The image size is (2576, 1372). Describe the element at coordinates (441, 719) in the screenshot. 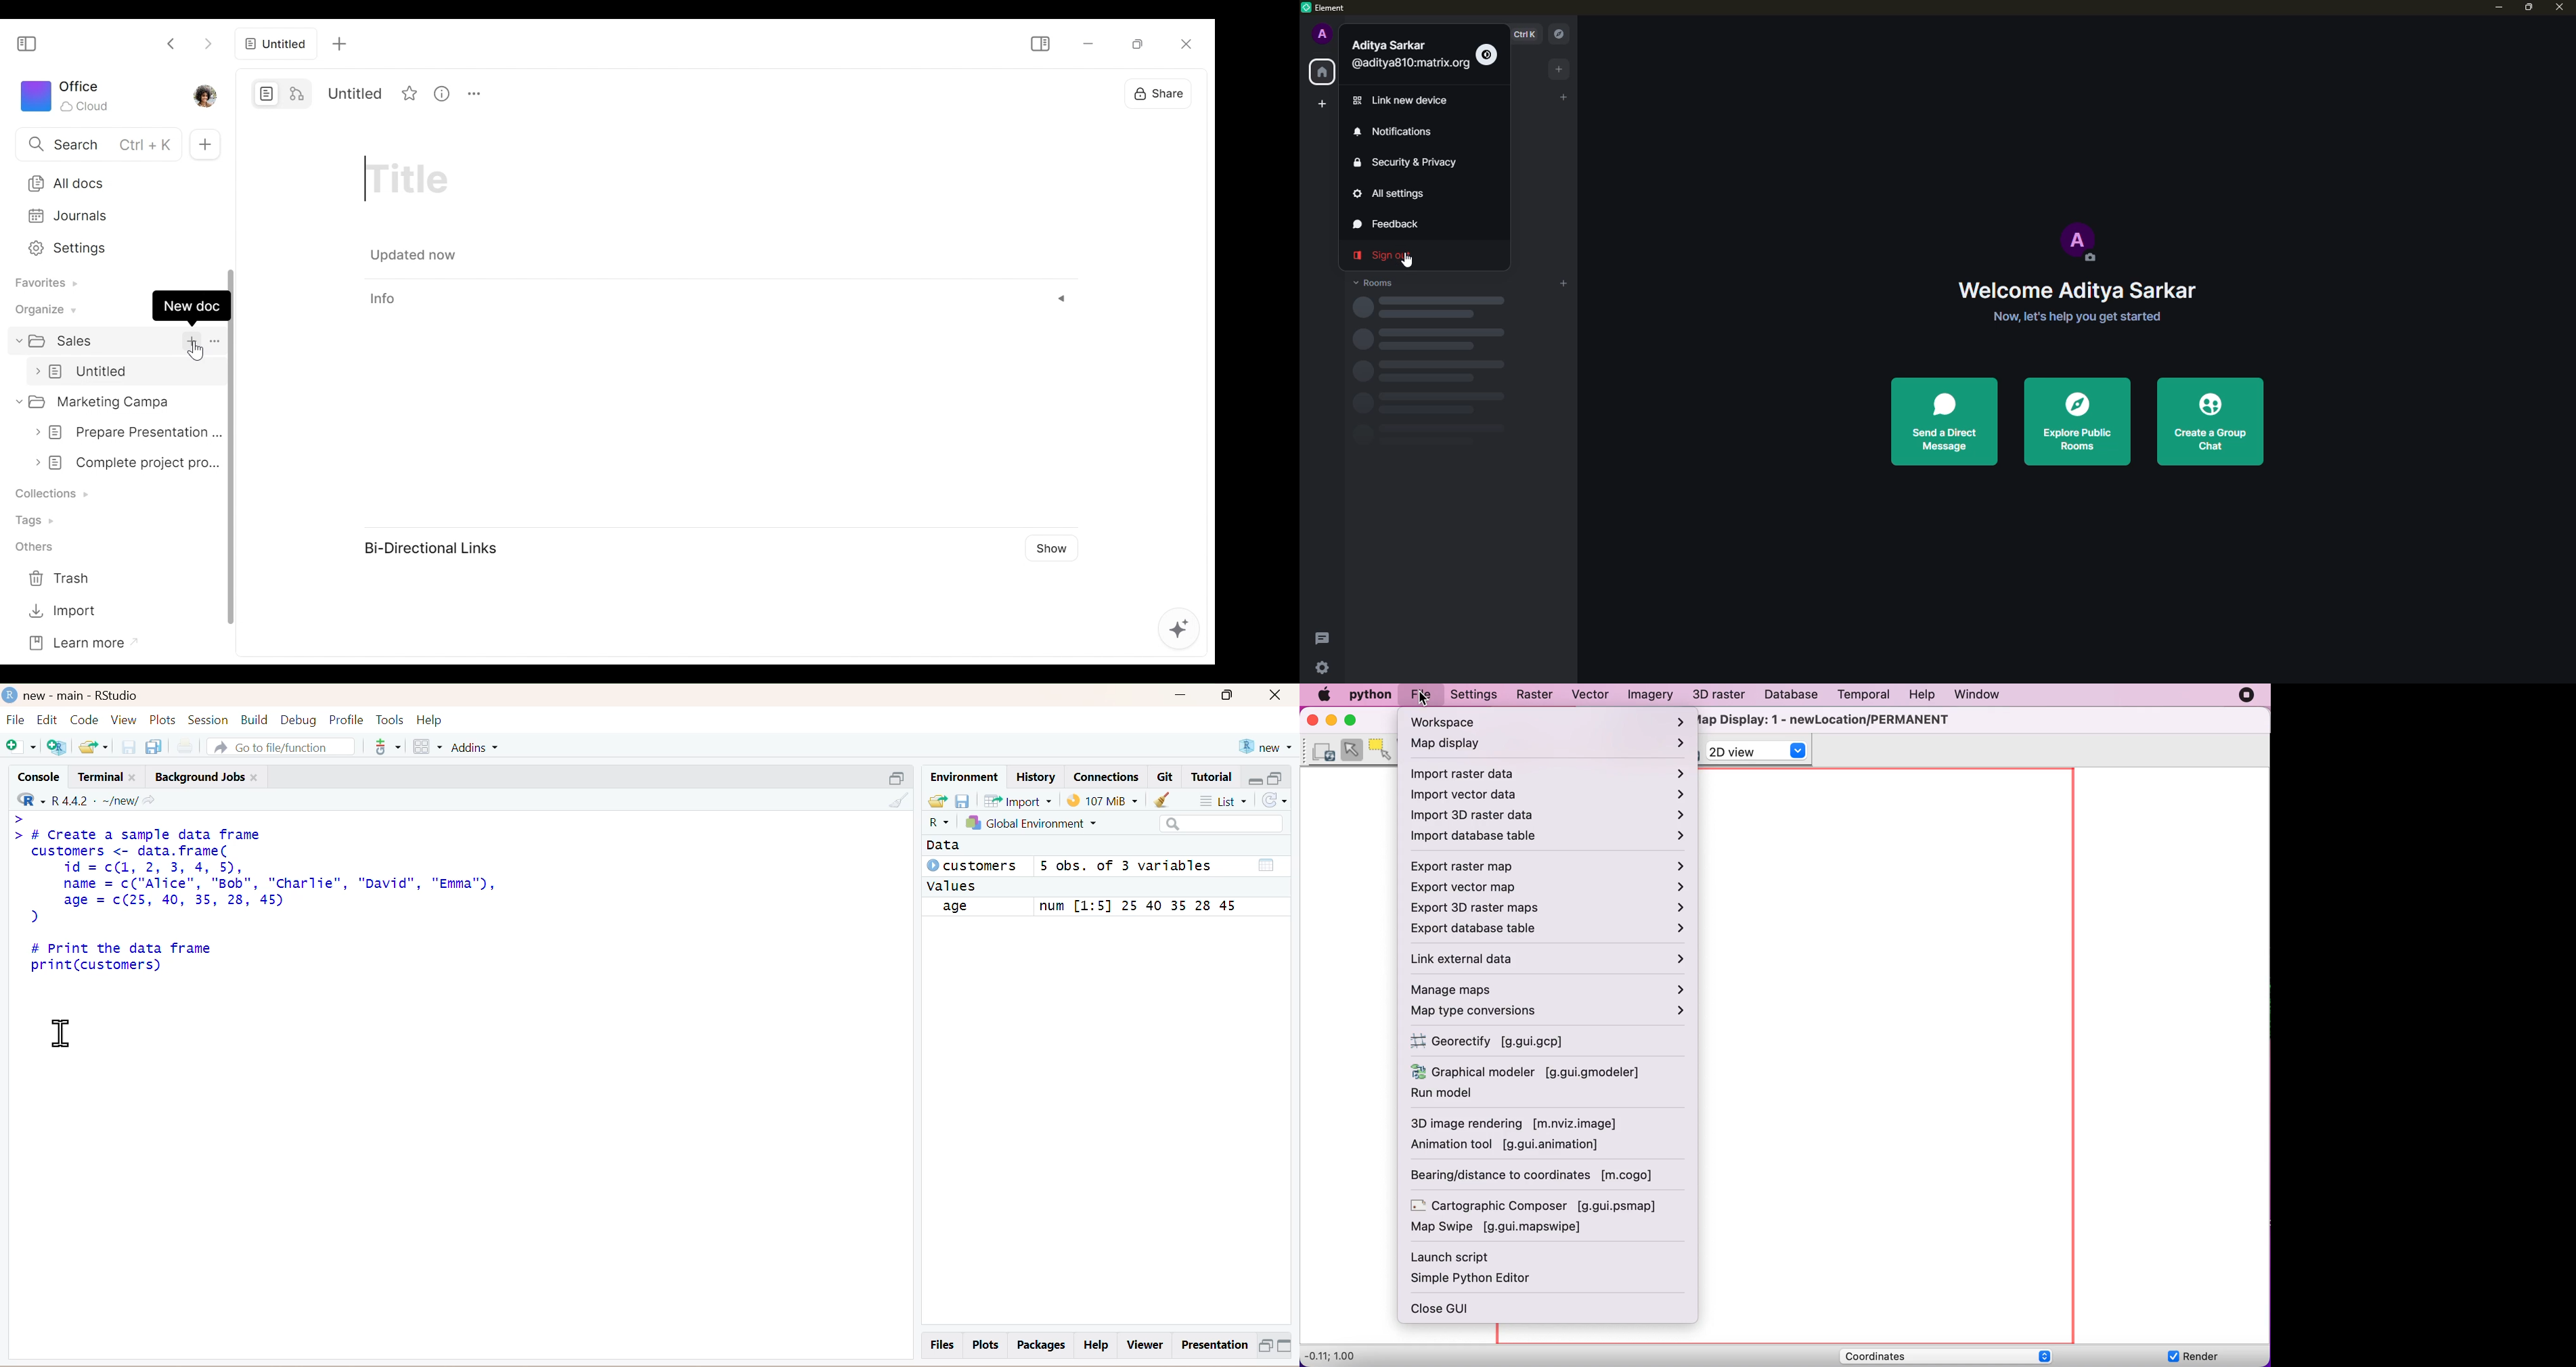

I see `Help` at that location.